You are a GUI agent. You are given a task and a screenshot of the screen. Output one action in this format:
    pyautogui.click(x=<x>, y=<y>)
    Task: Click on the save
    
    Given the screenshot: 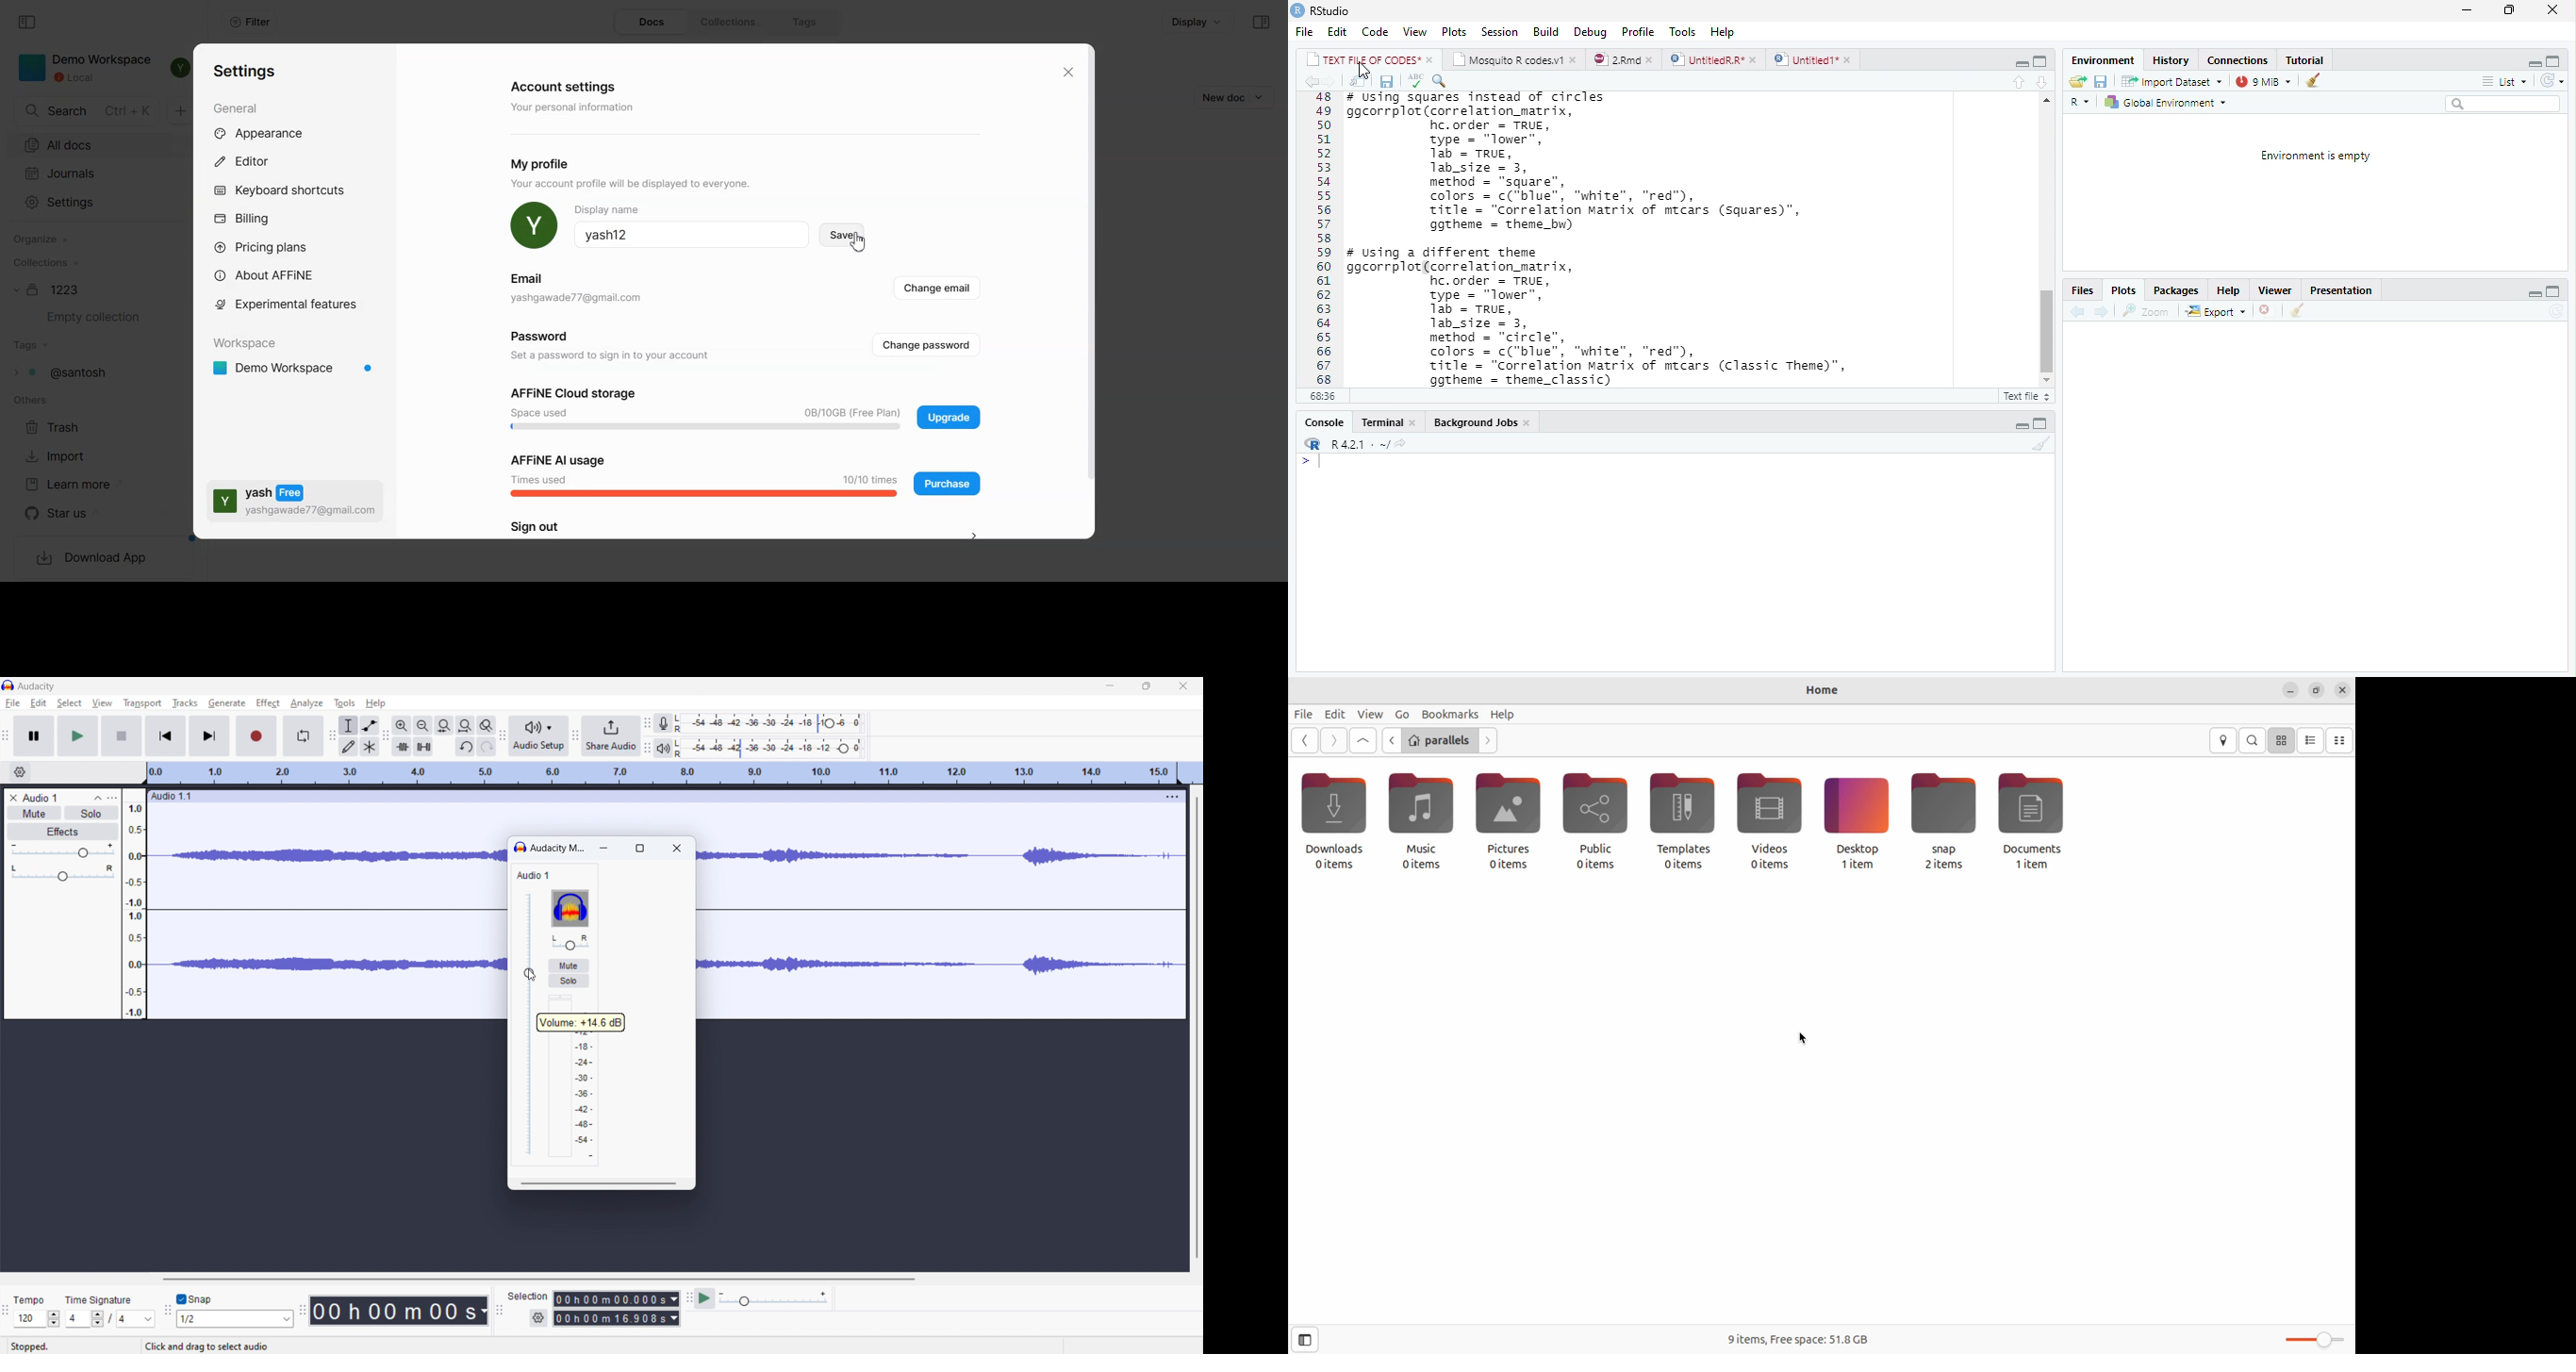 What is the action you would take?
    pyautogui.click(x=2103, y=82)
    